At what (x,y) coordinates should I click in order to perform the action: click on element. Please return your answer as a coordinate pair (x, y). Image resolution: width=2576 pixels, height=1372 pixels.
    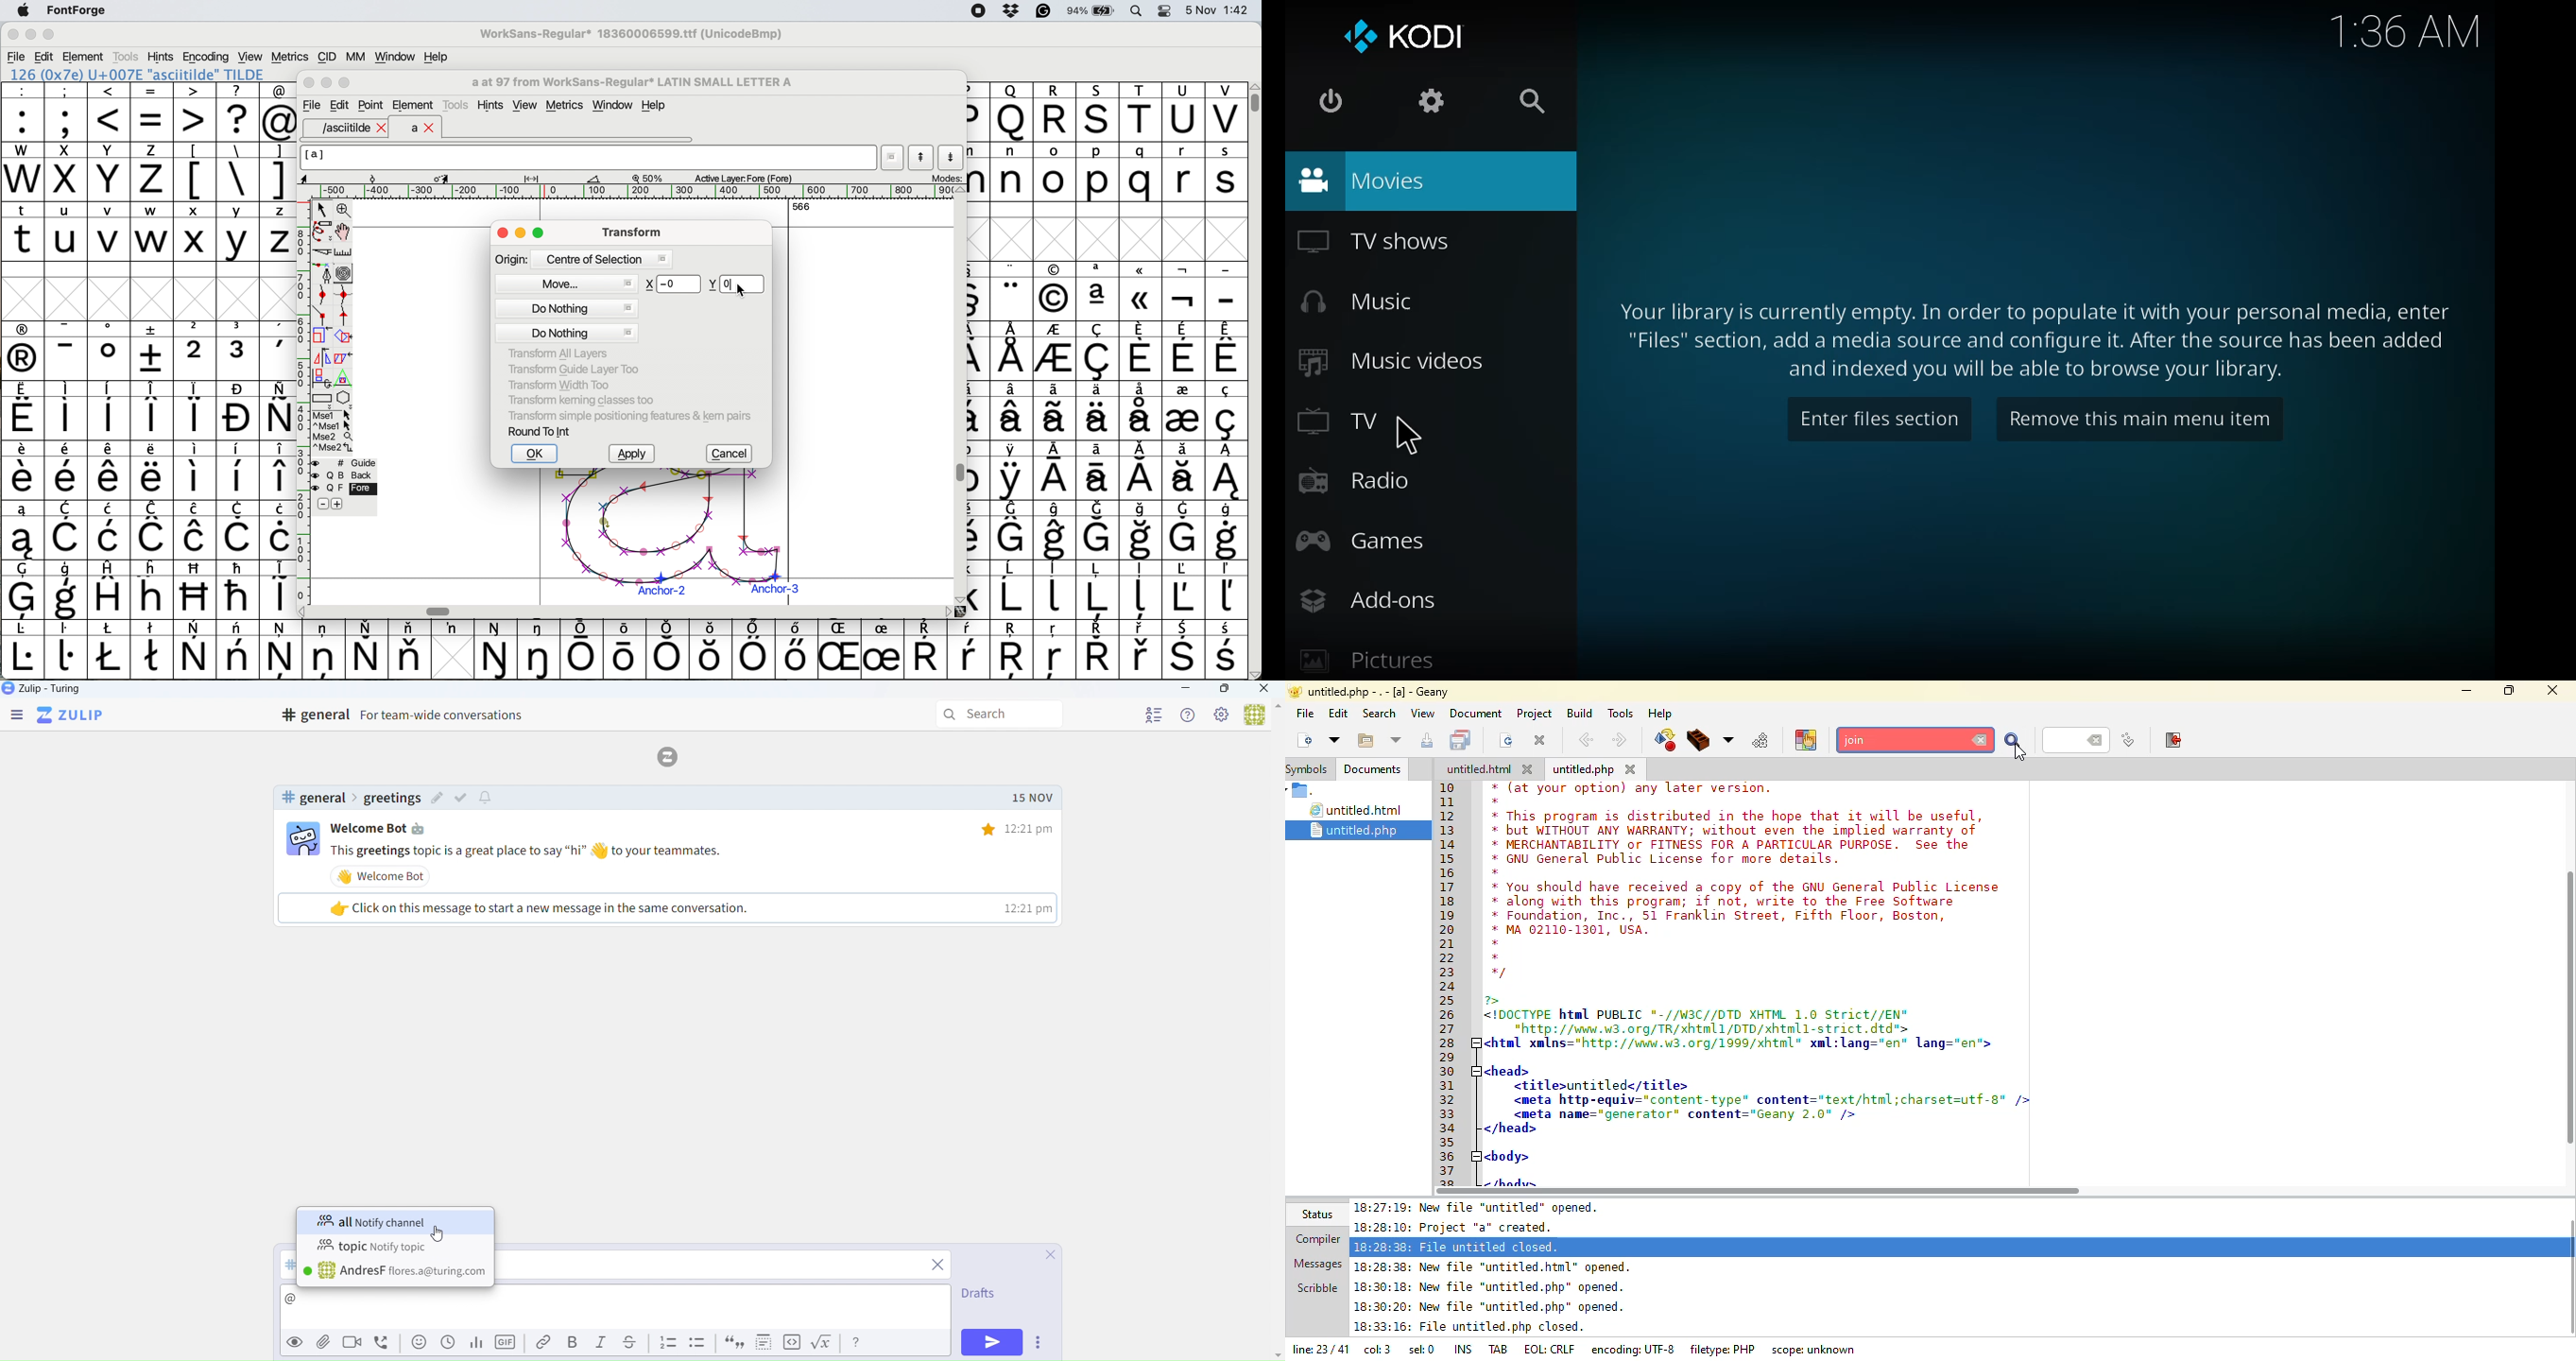
    Looking at the image, I should click on (413, 105).